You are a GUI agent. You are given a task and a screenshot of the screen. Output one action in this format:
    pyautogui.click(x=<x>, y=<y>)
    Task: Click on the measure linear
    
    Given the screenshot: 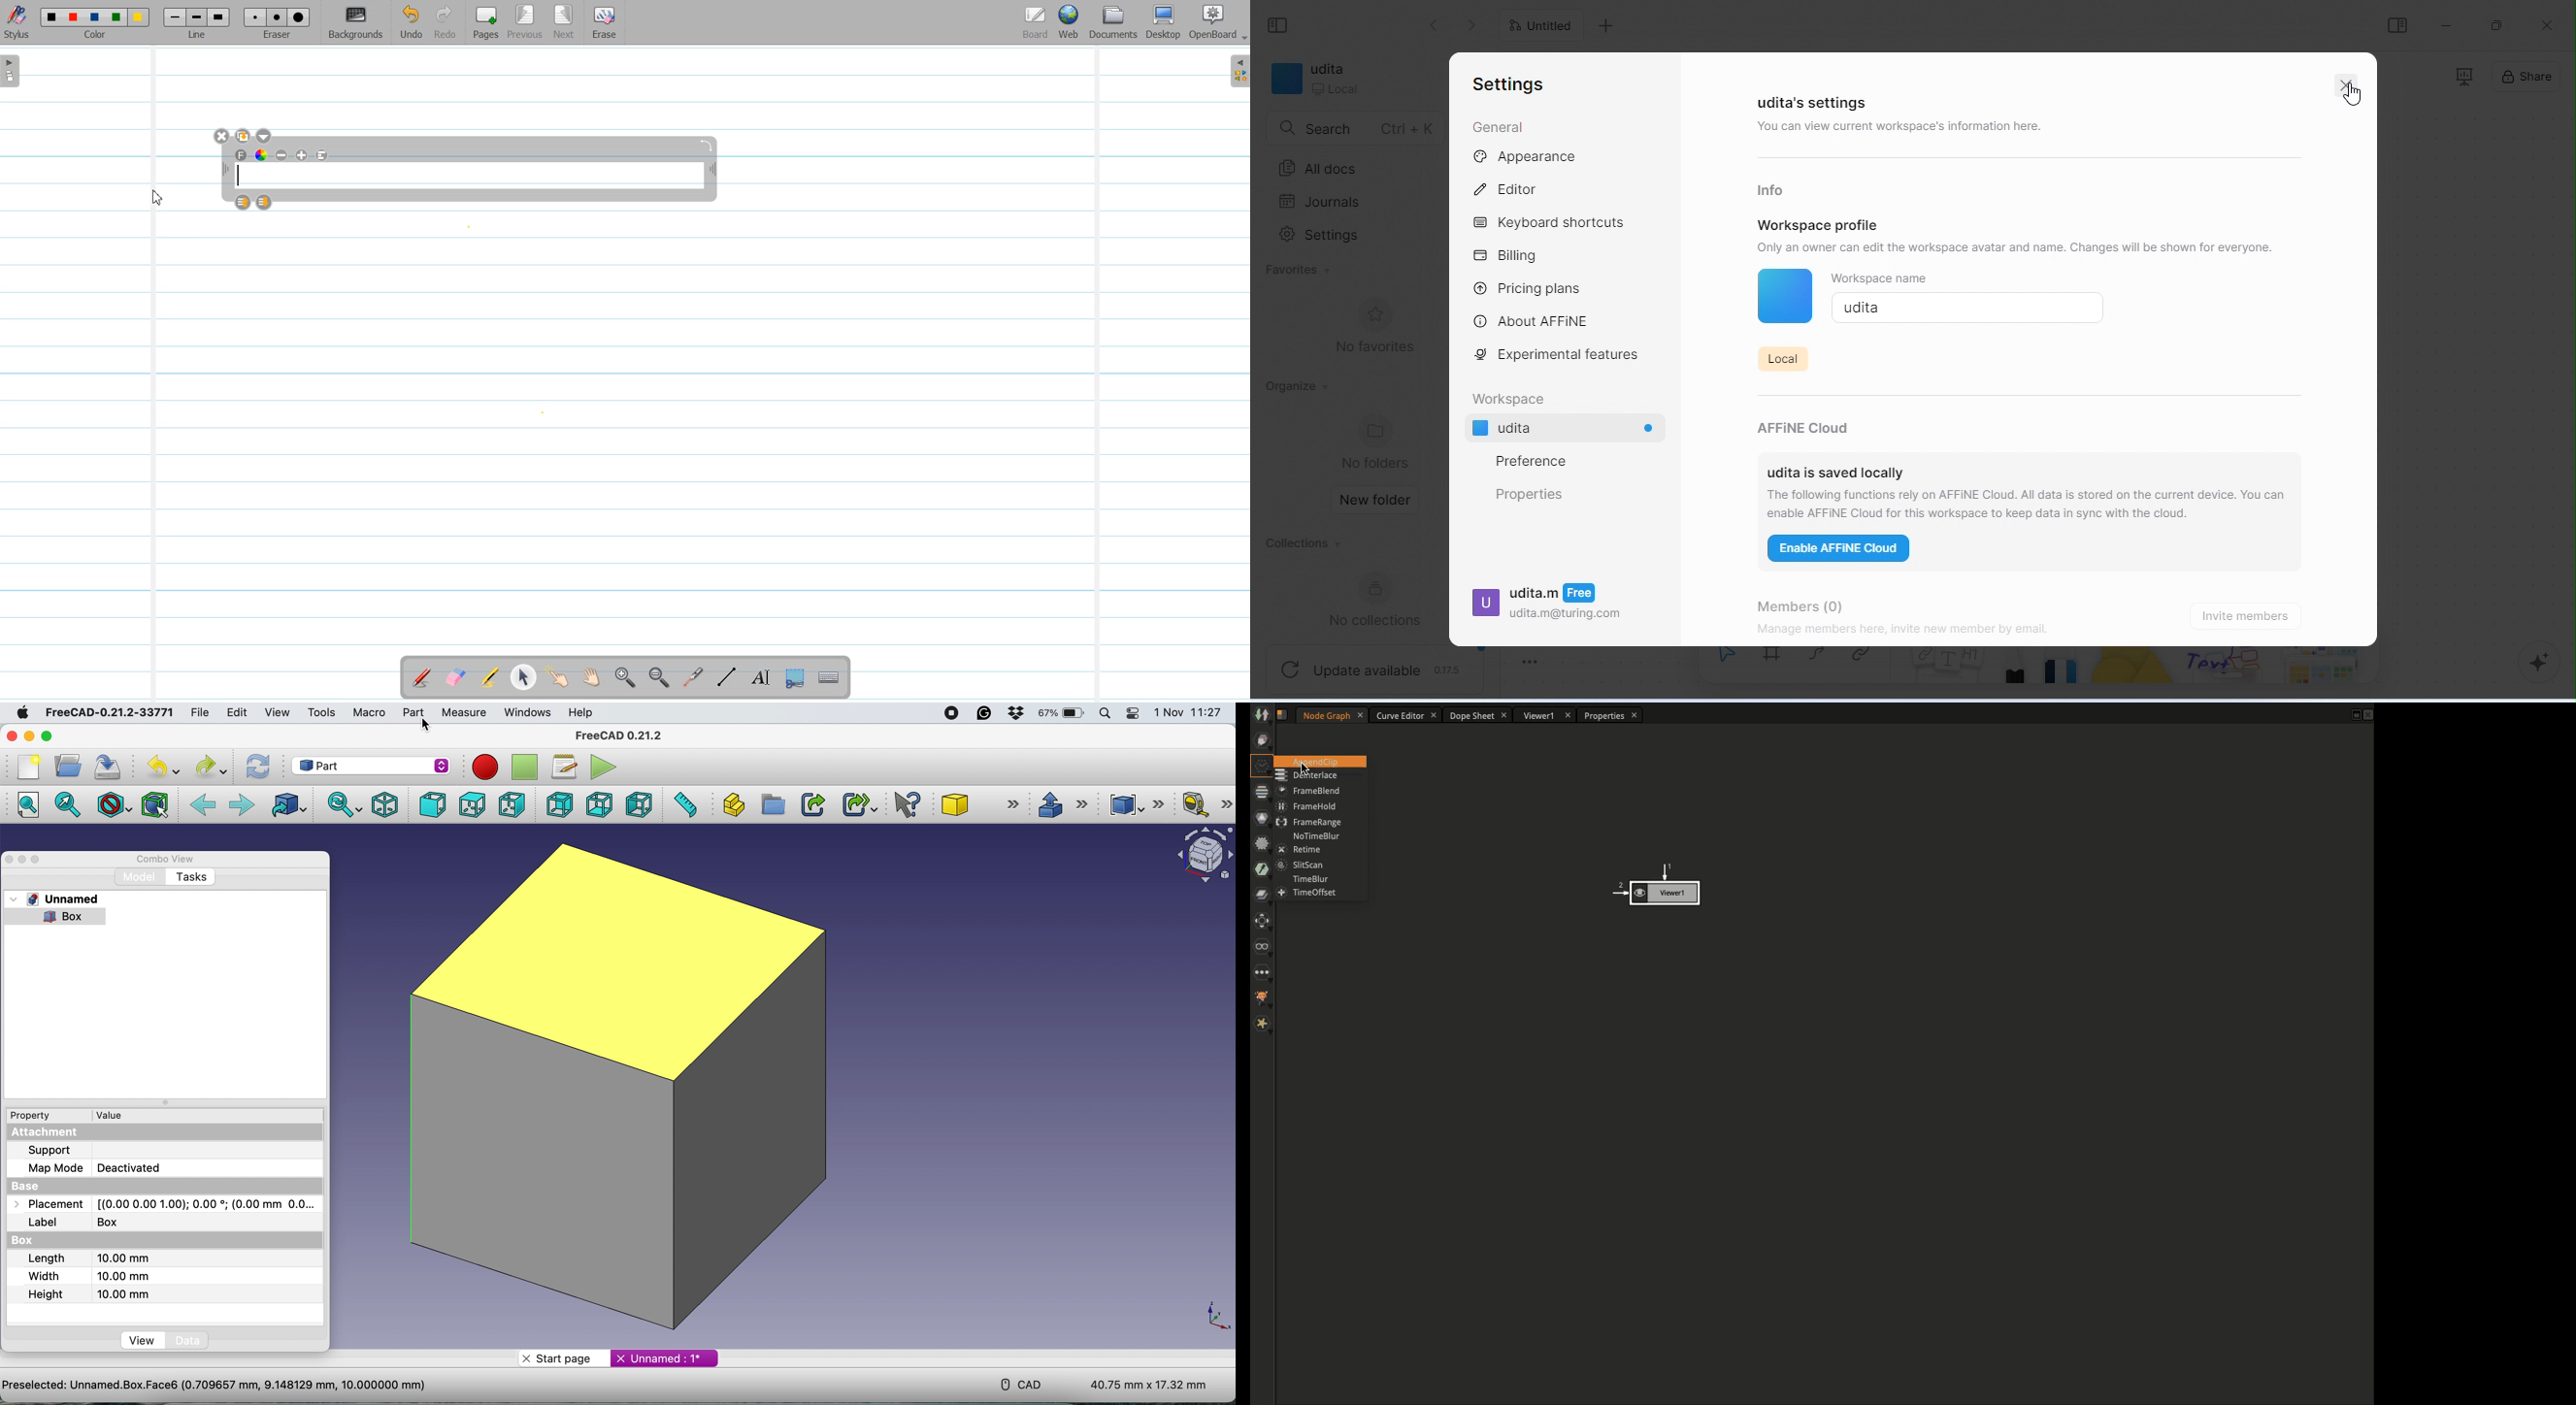 What is the action you would take?
    pyautogui.click(x=1207, y=804)
    